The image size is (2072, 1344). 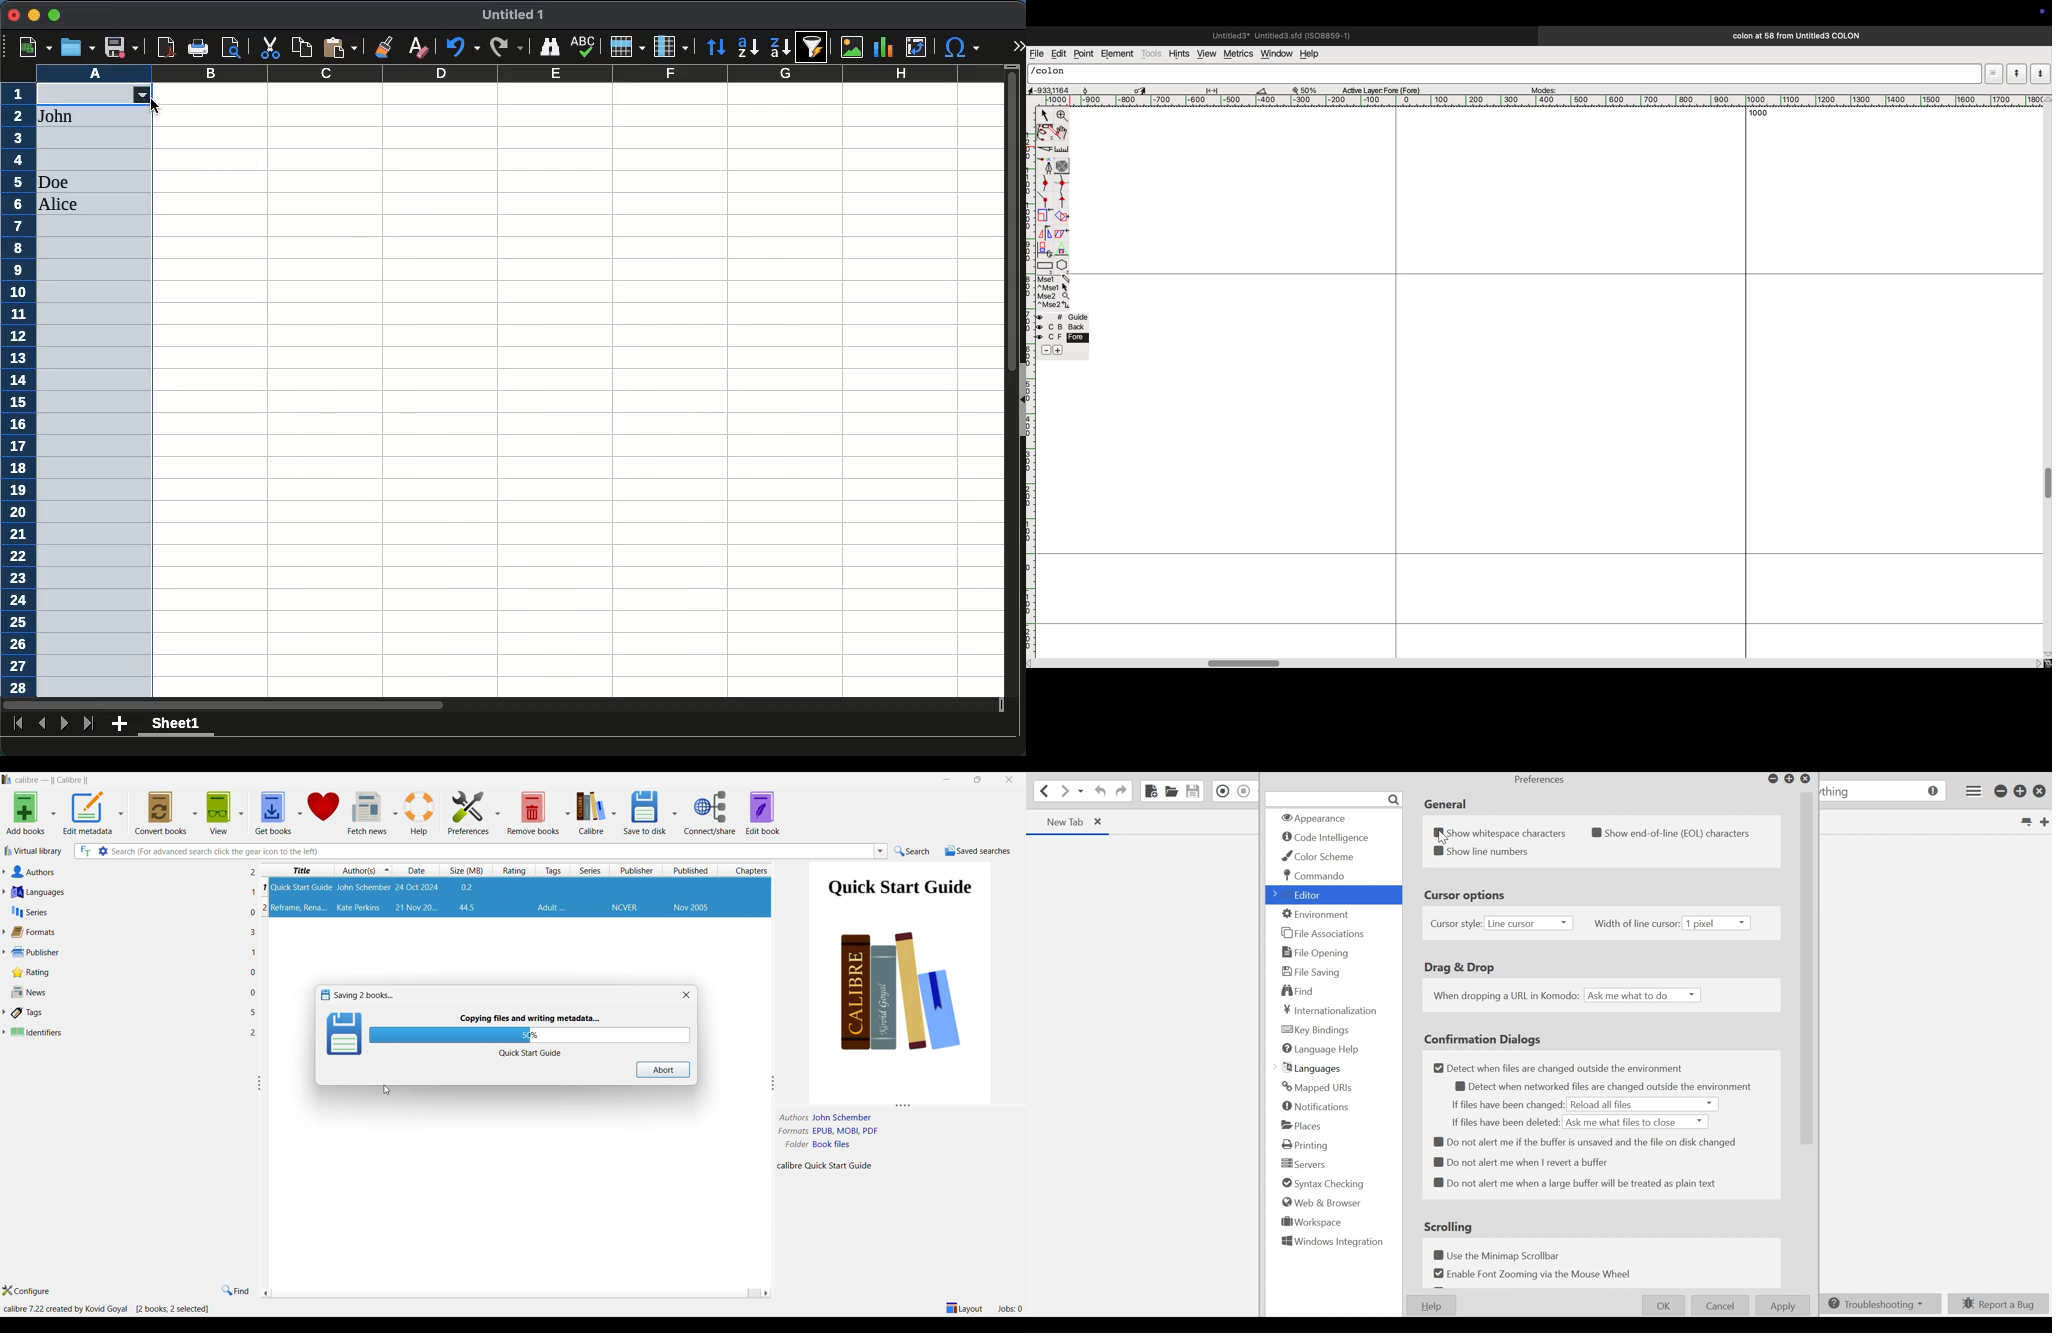 What do you see at coordinates (978, 851) in the screenshot?
I see `Saved searches` at bounding box center [978, 851].